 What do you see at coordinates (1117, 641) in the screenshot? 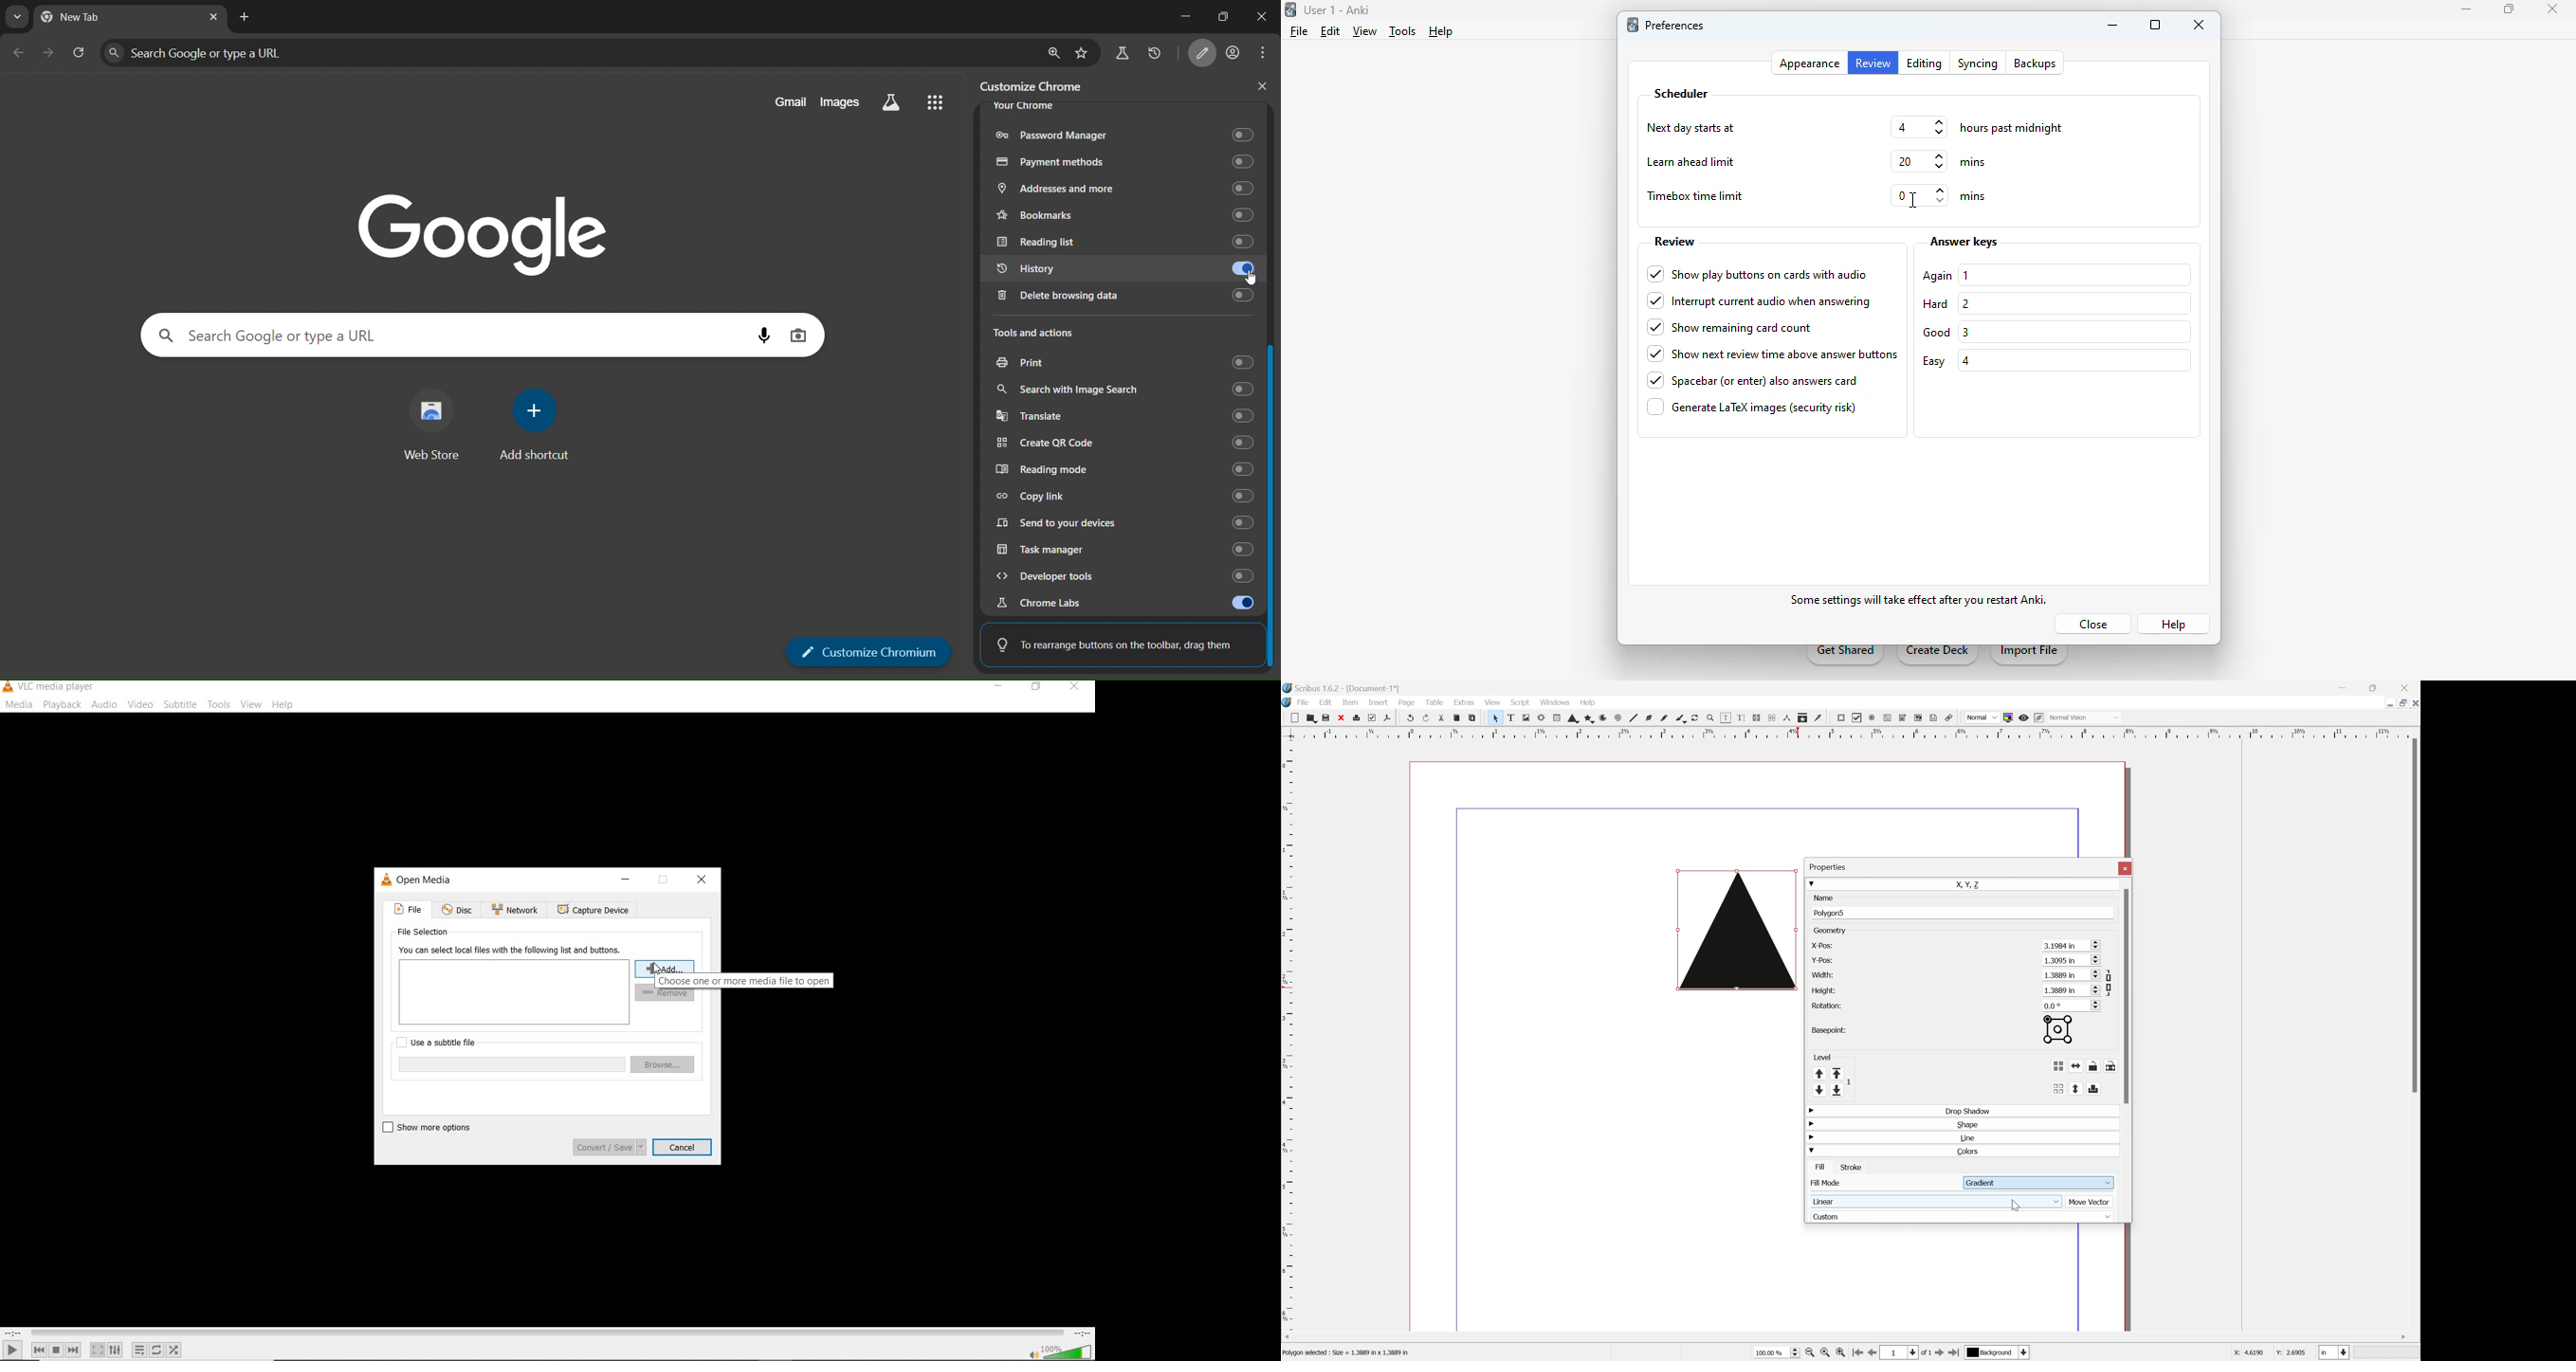
I see `To rearrange buttons on the toolbar, drag them` at bounding box center [1117, 641].